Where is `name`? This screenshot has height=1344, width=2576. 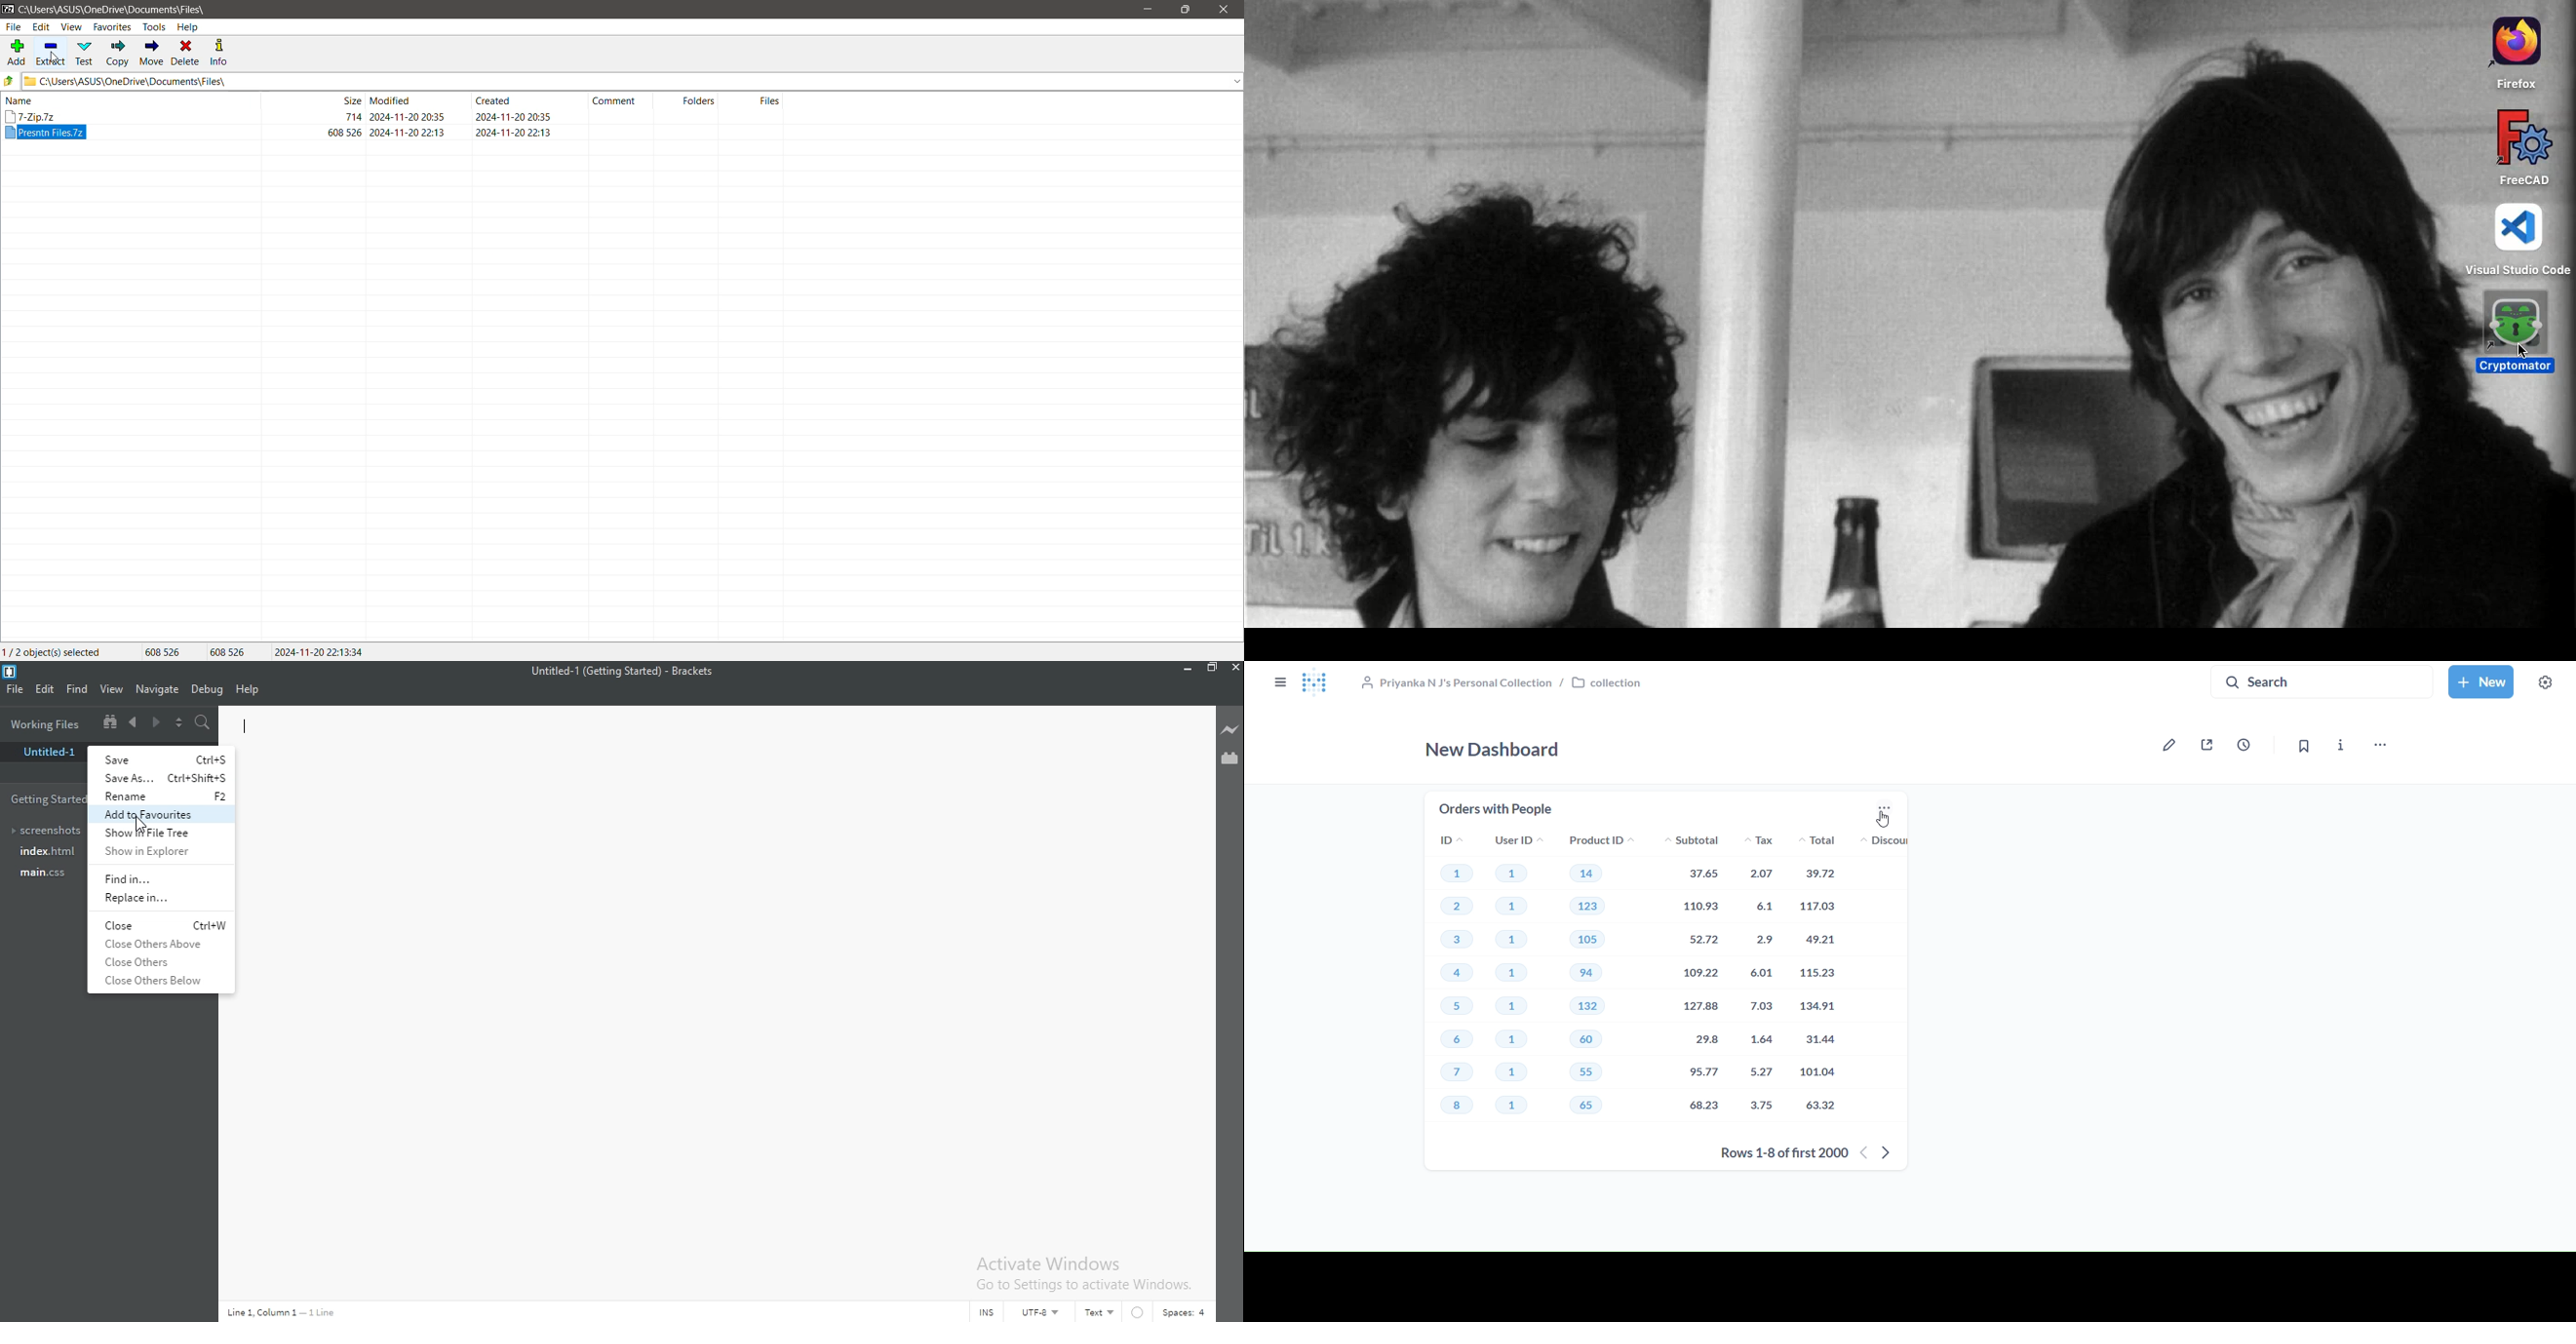 name is located at coordinates (19, 100).